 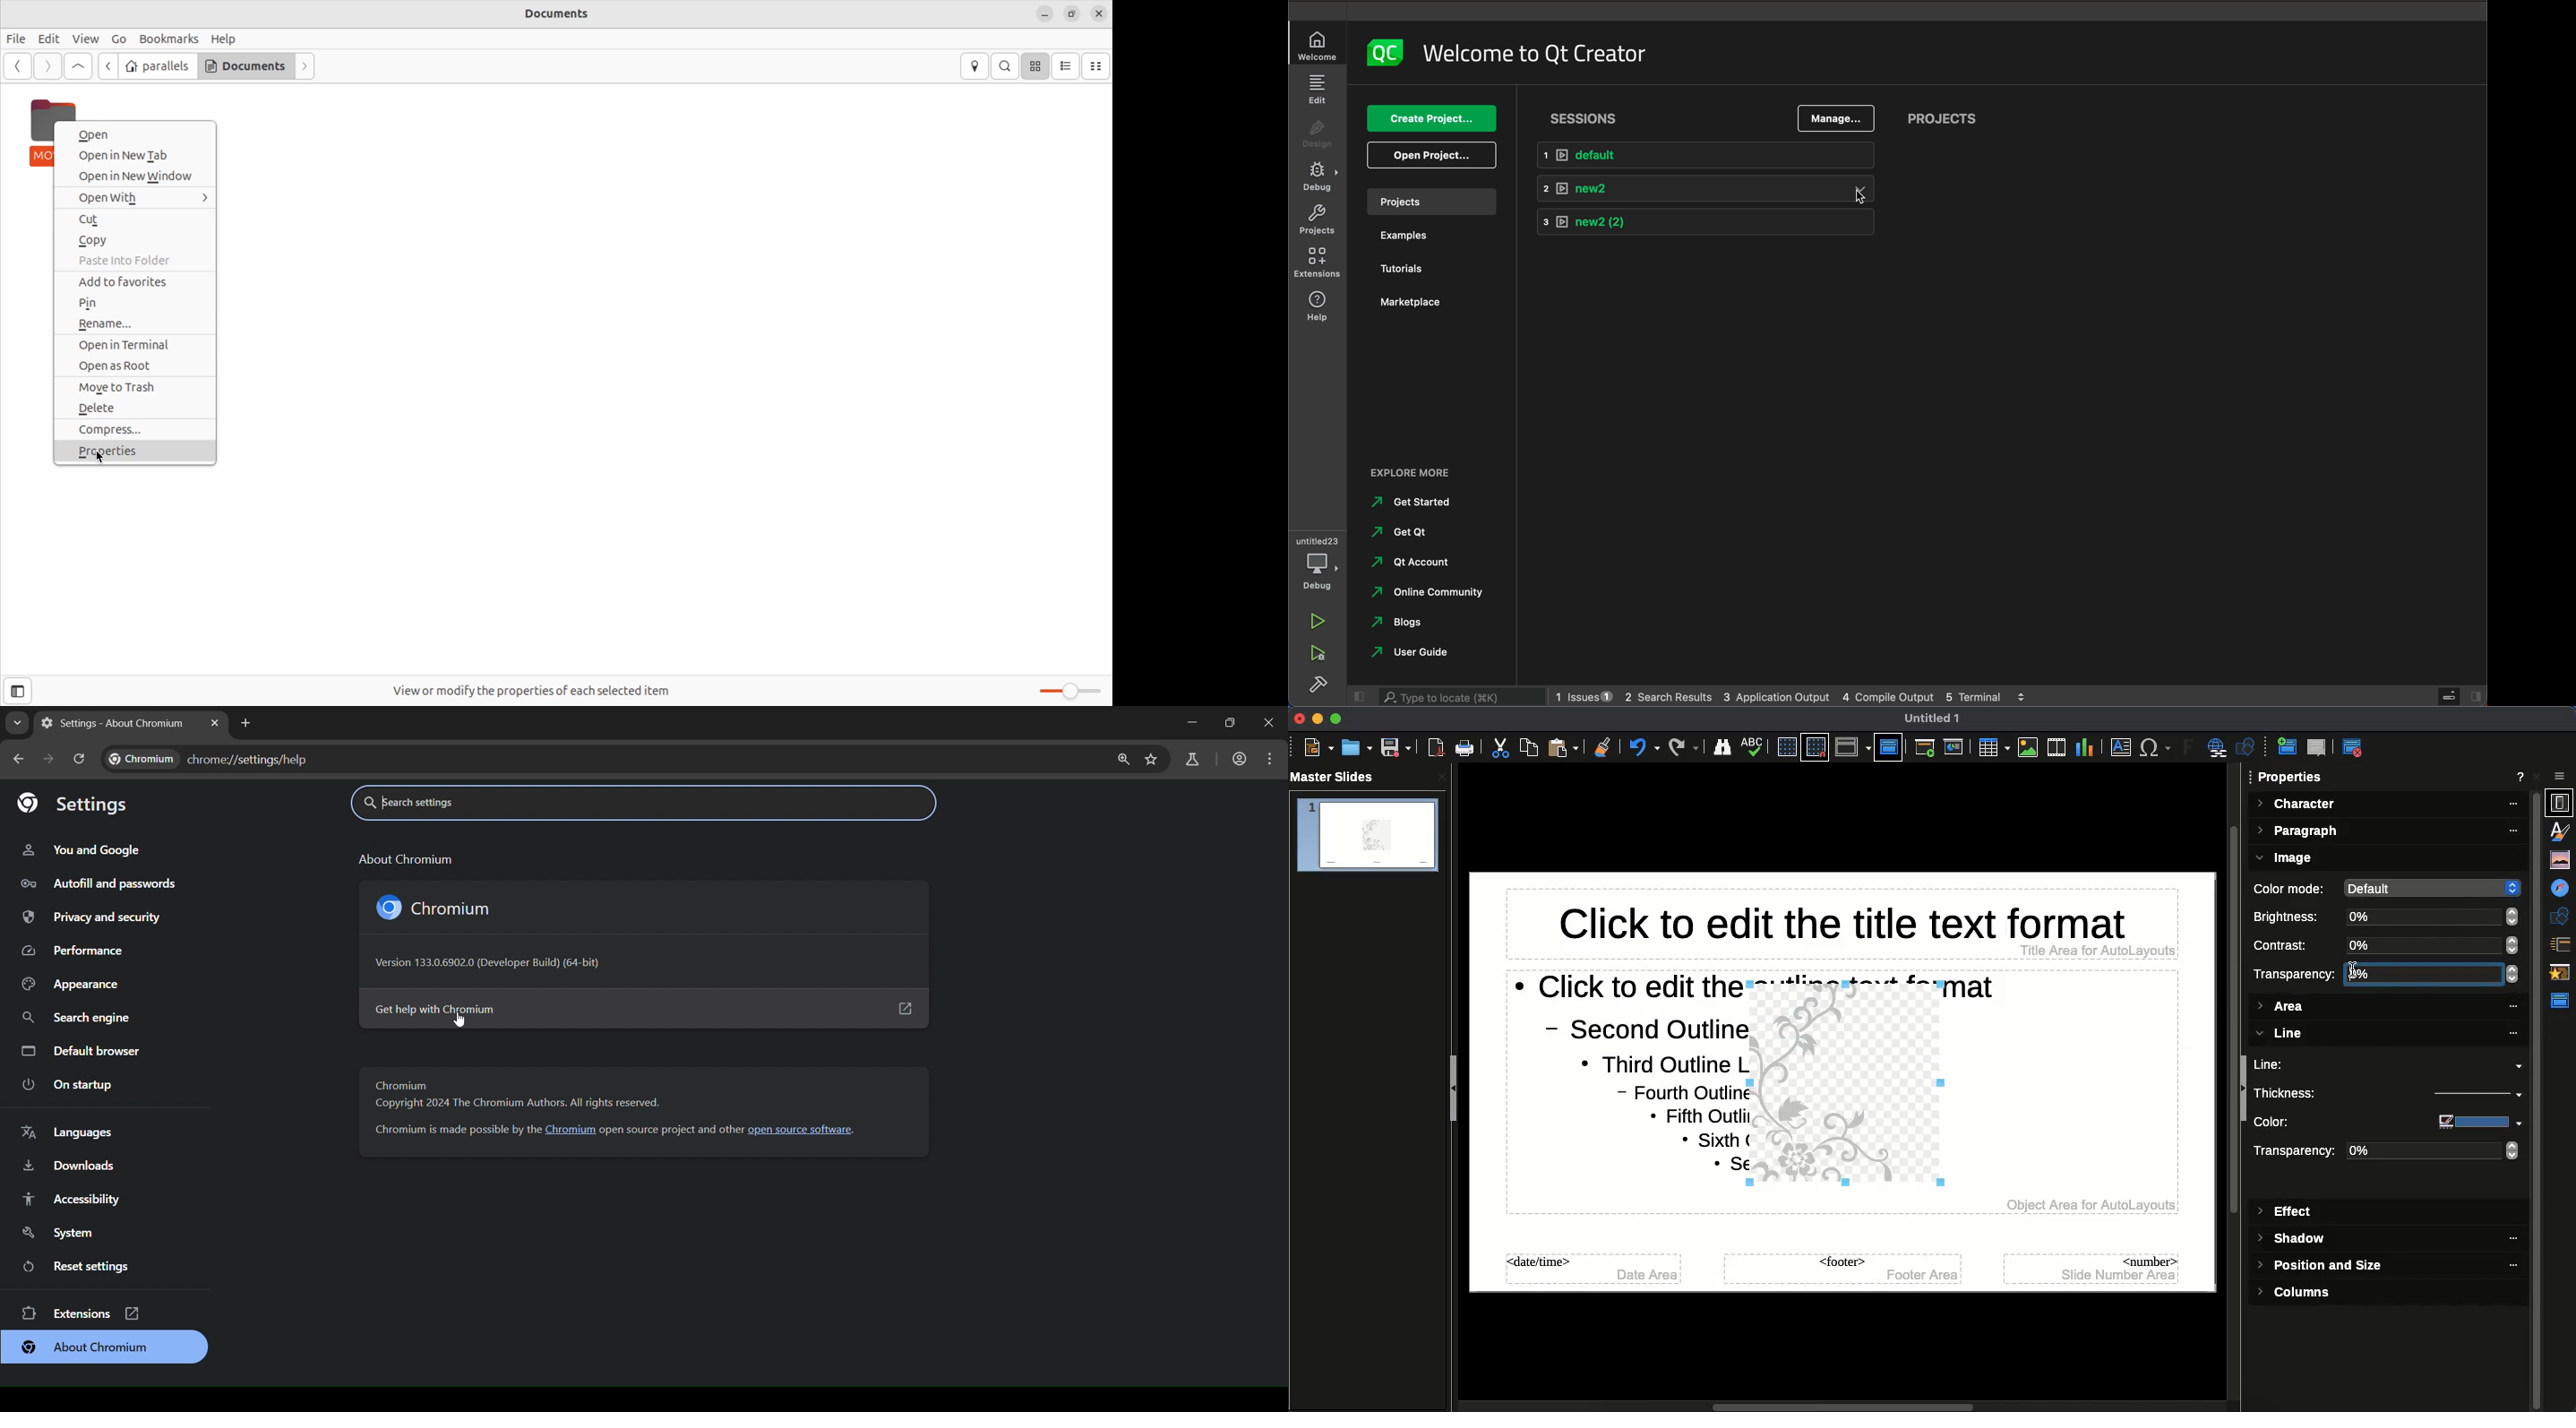 What do you see at coordinates (2220, 749) in the screenshot?
I see `Hyperlink` at bounding box center [2220, 749].